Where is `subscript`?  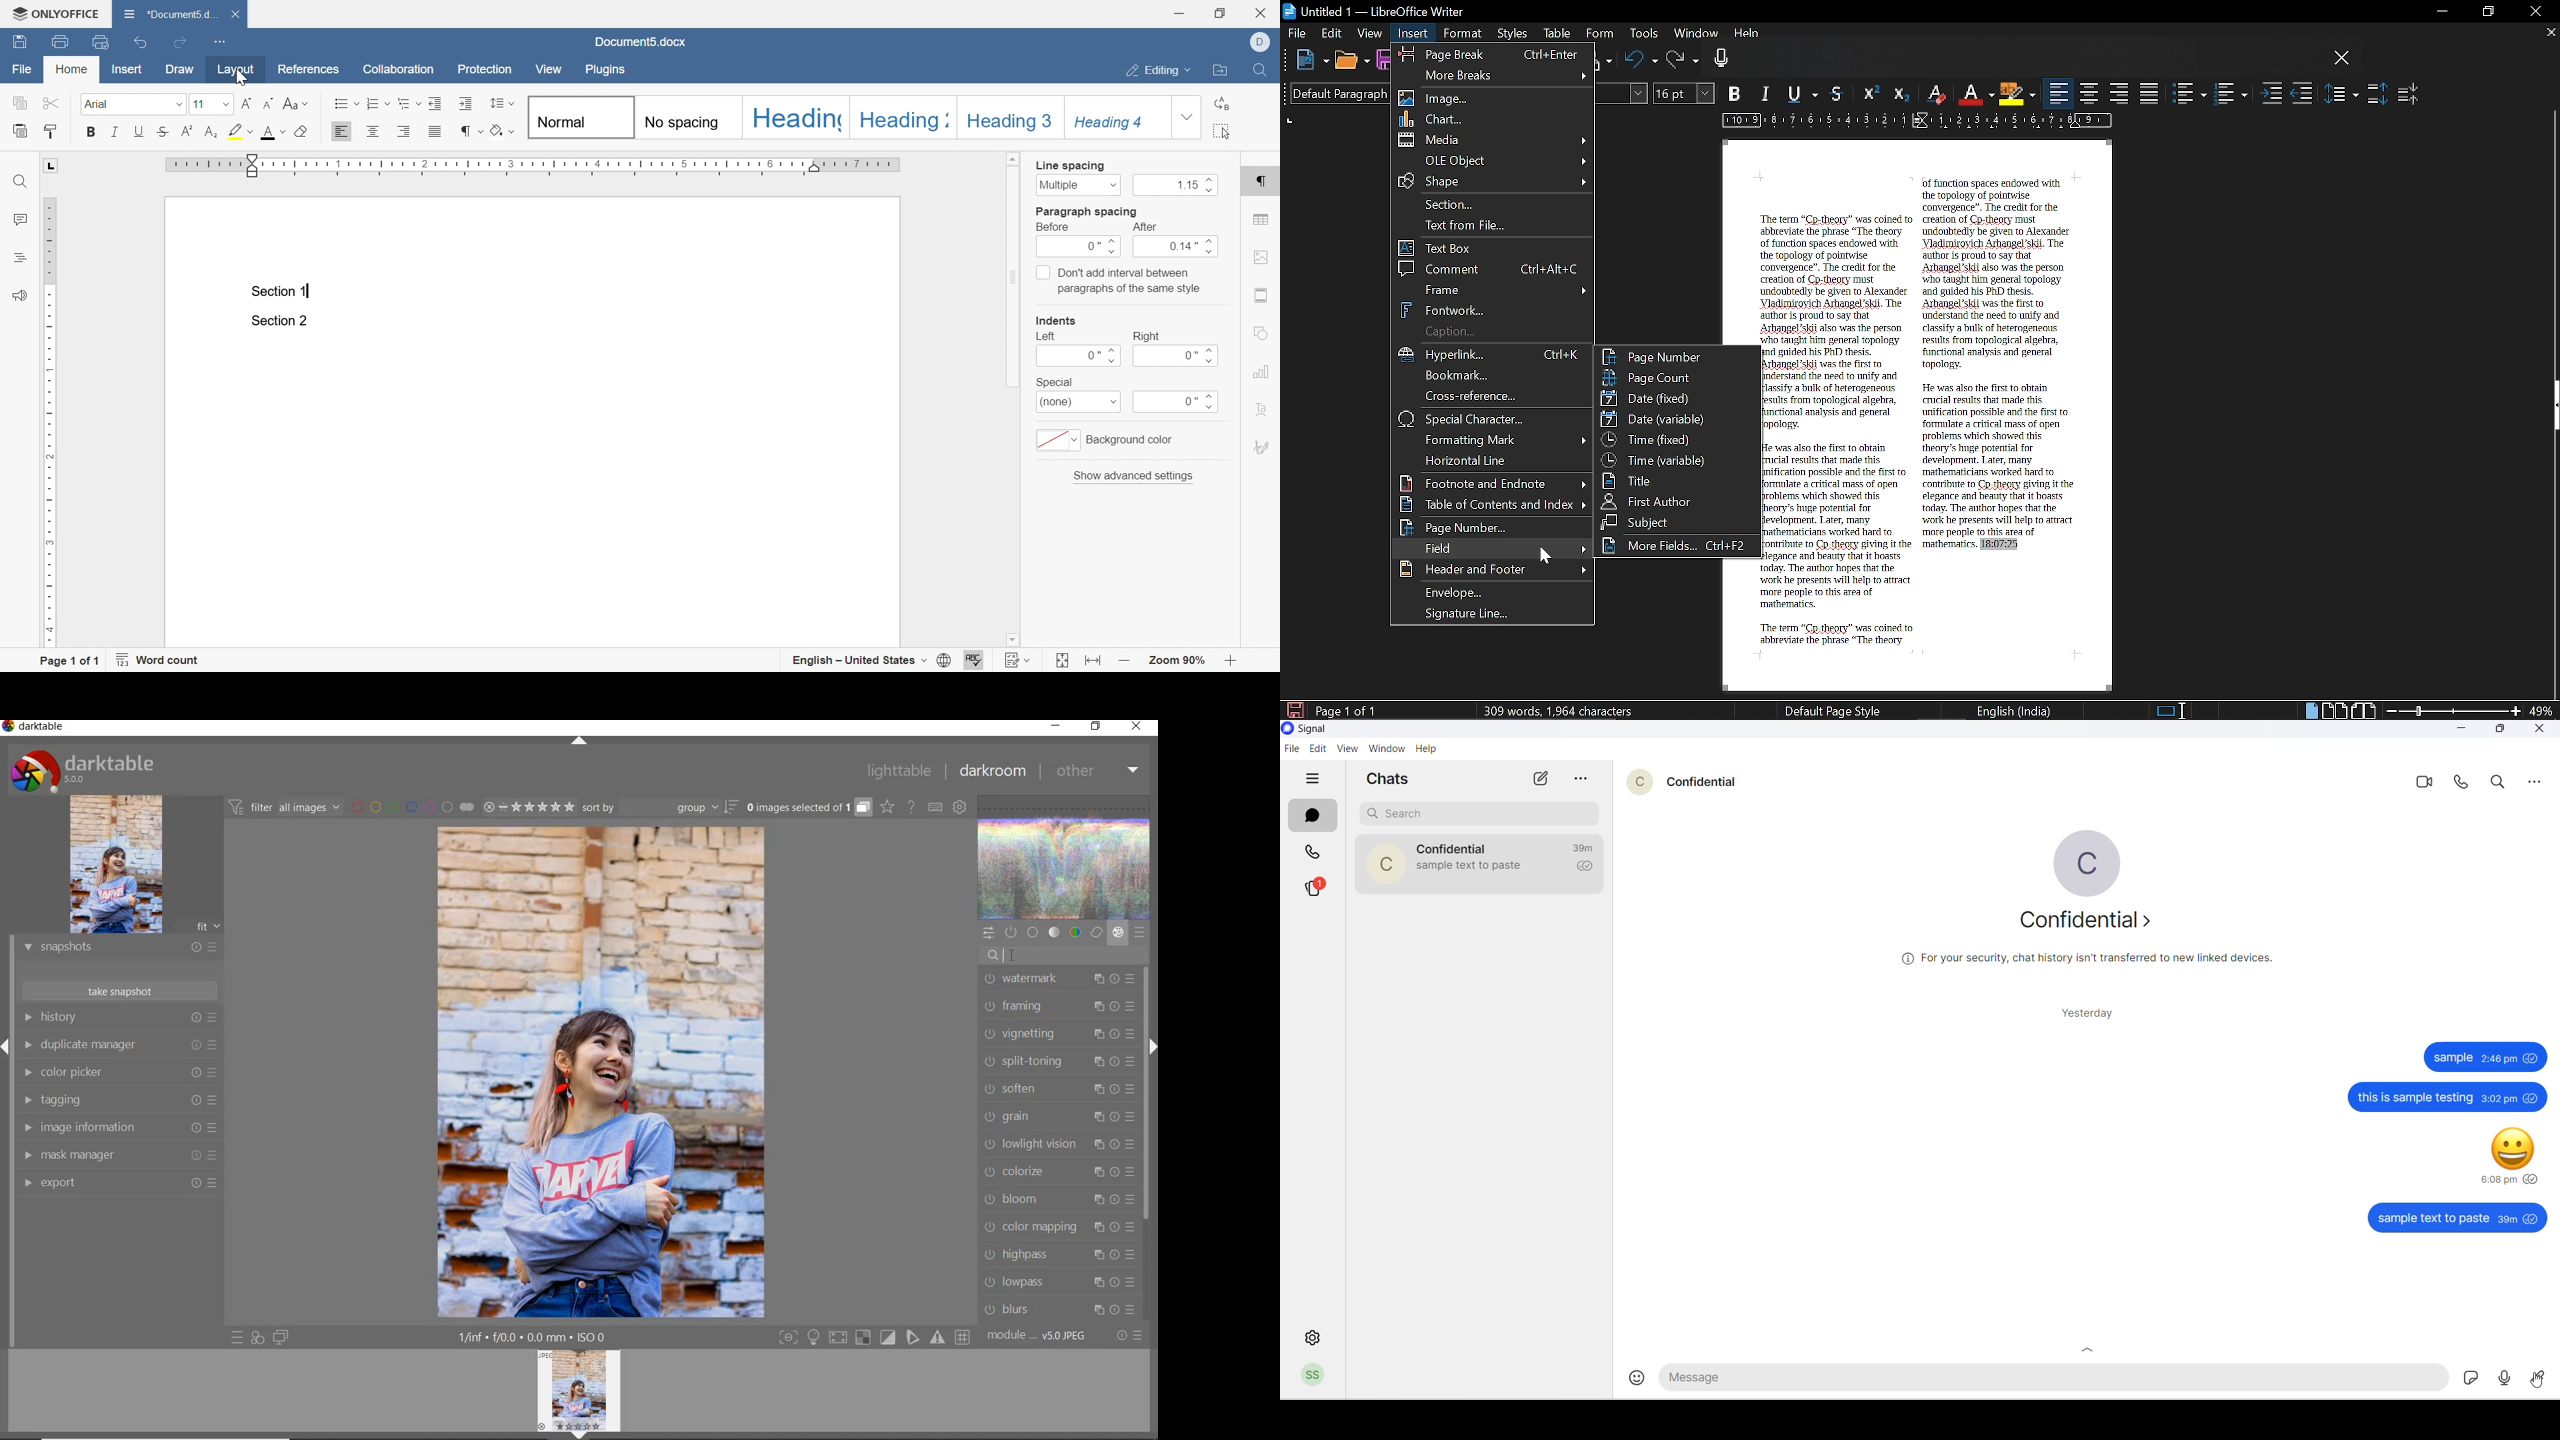 subscript is located at coordinates (211, 131).